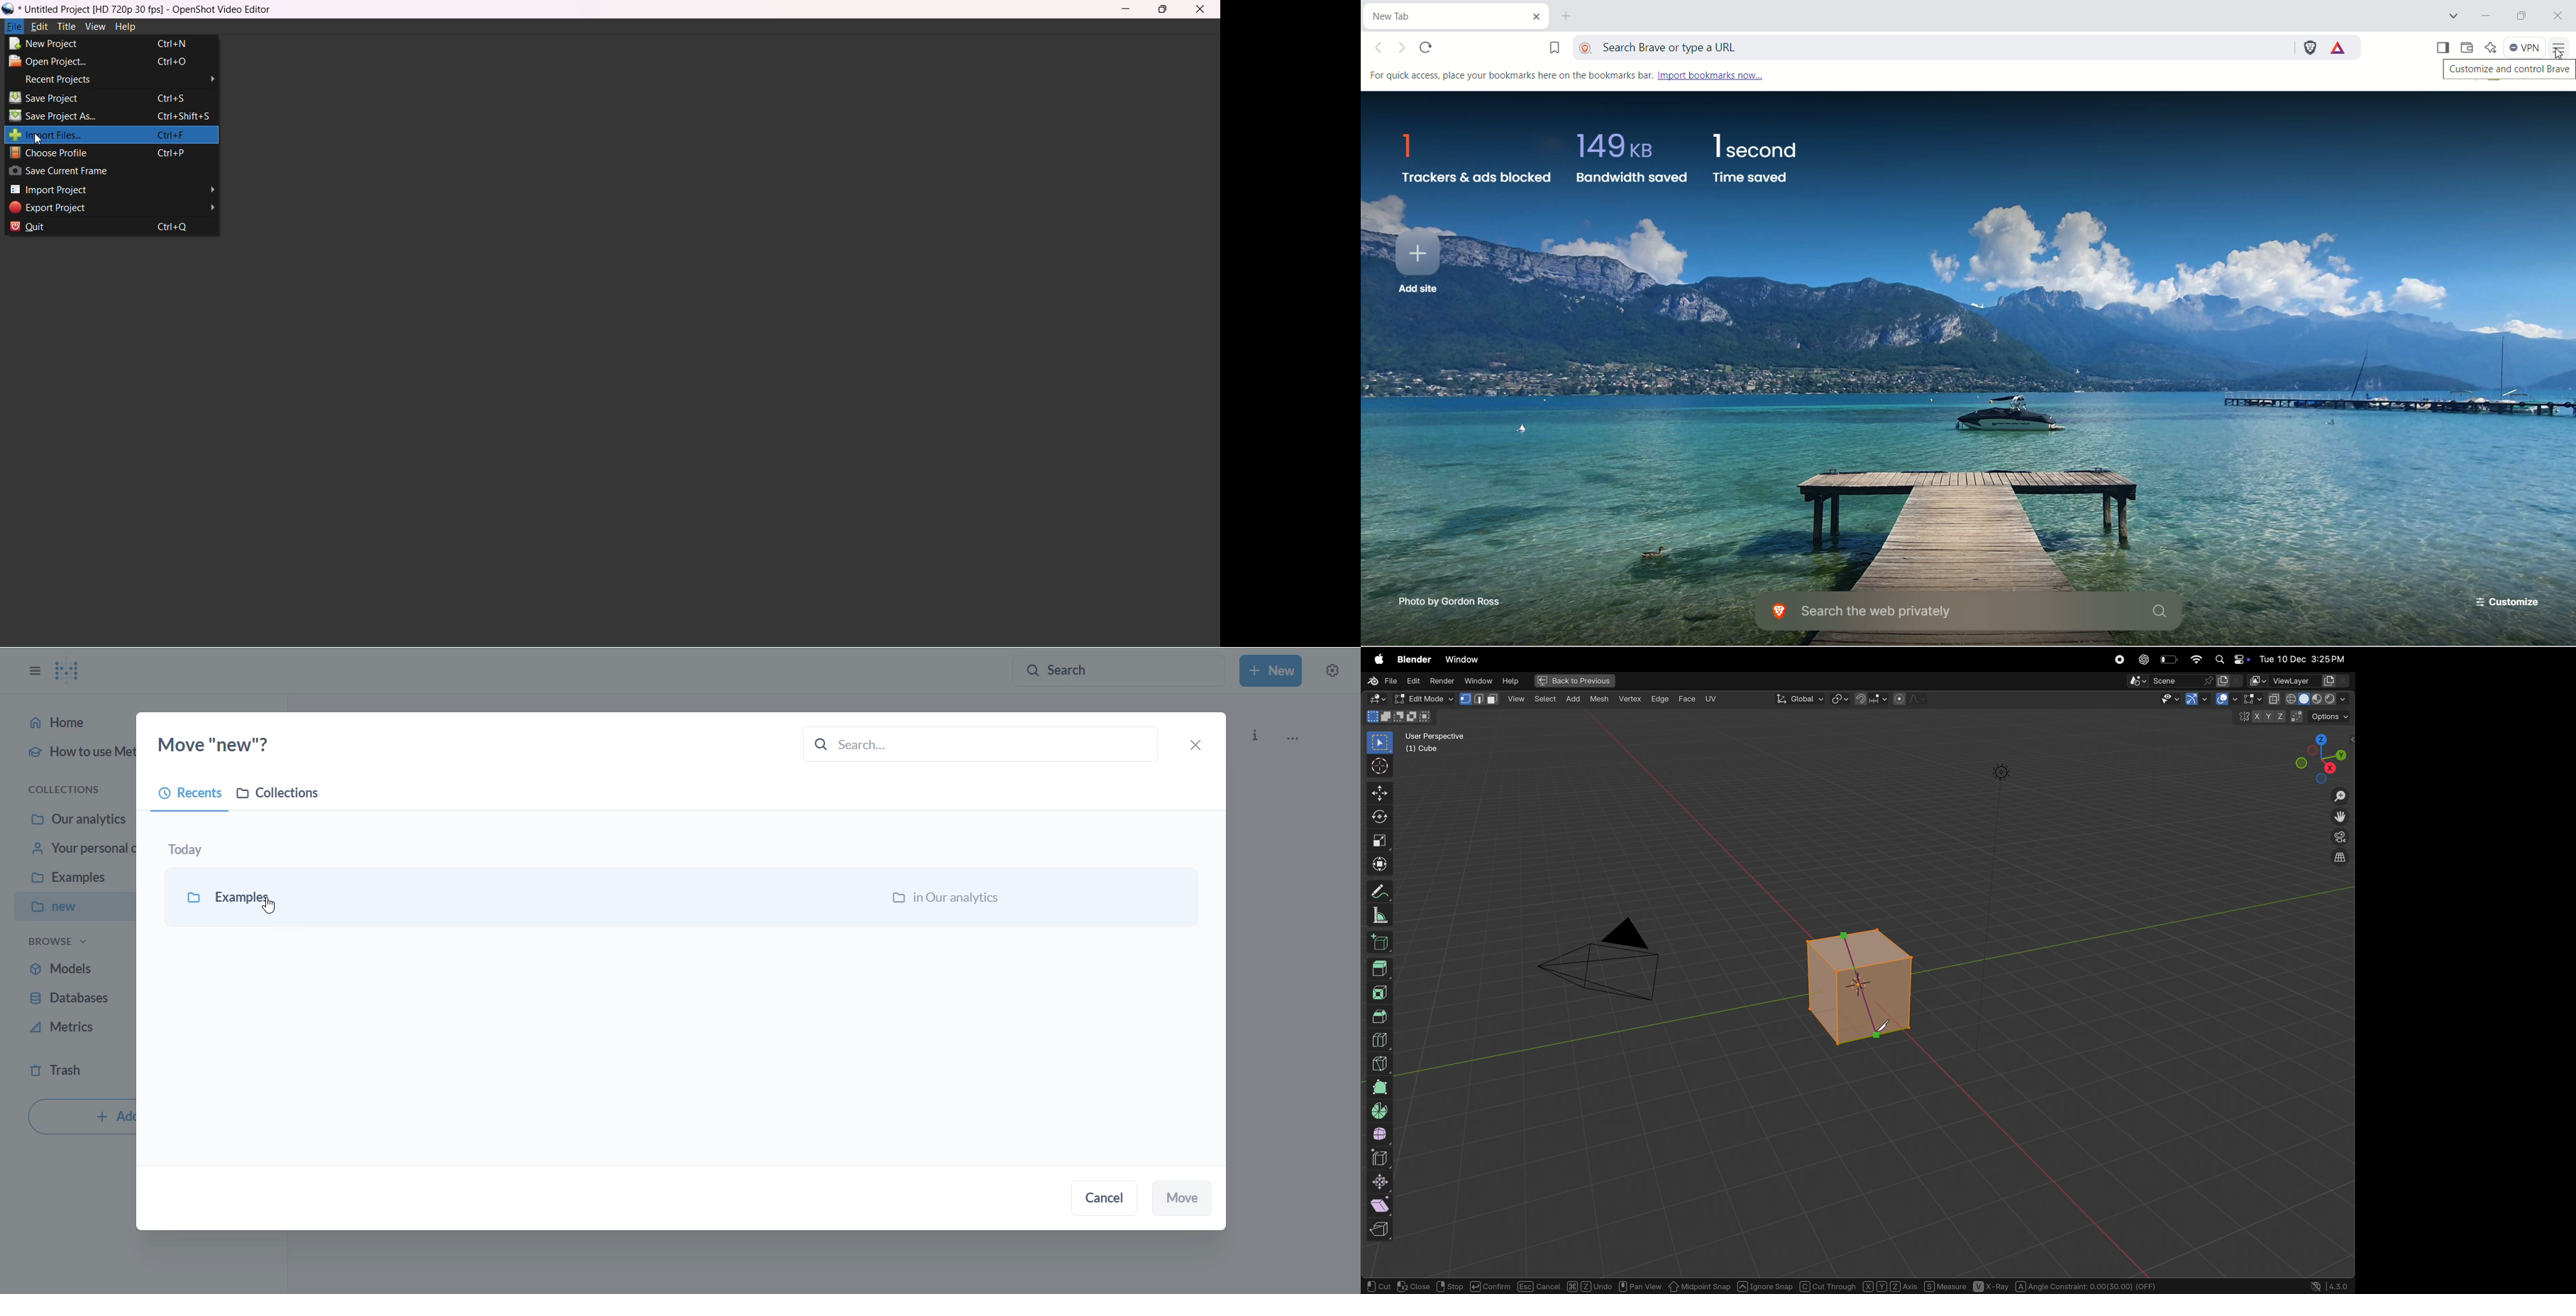 Image resolution: width=2576 pixels, height=1316 pixels. I want to click on choose profile, so click(109, 153).